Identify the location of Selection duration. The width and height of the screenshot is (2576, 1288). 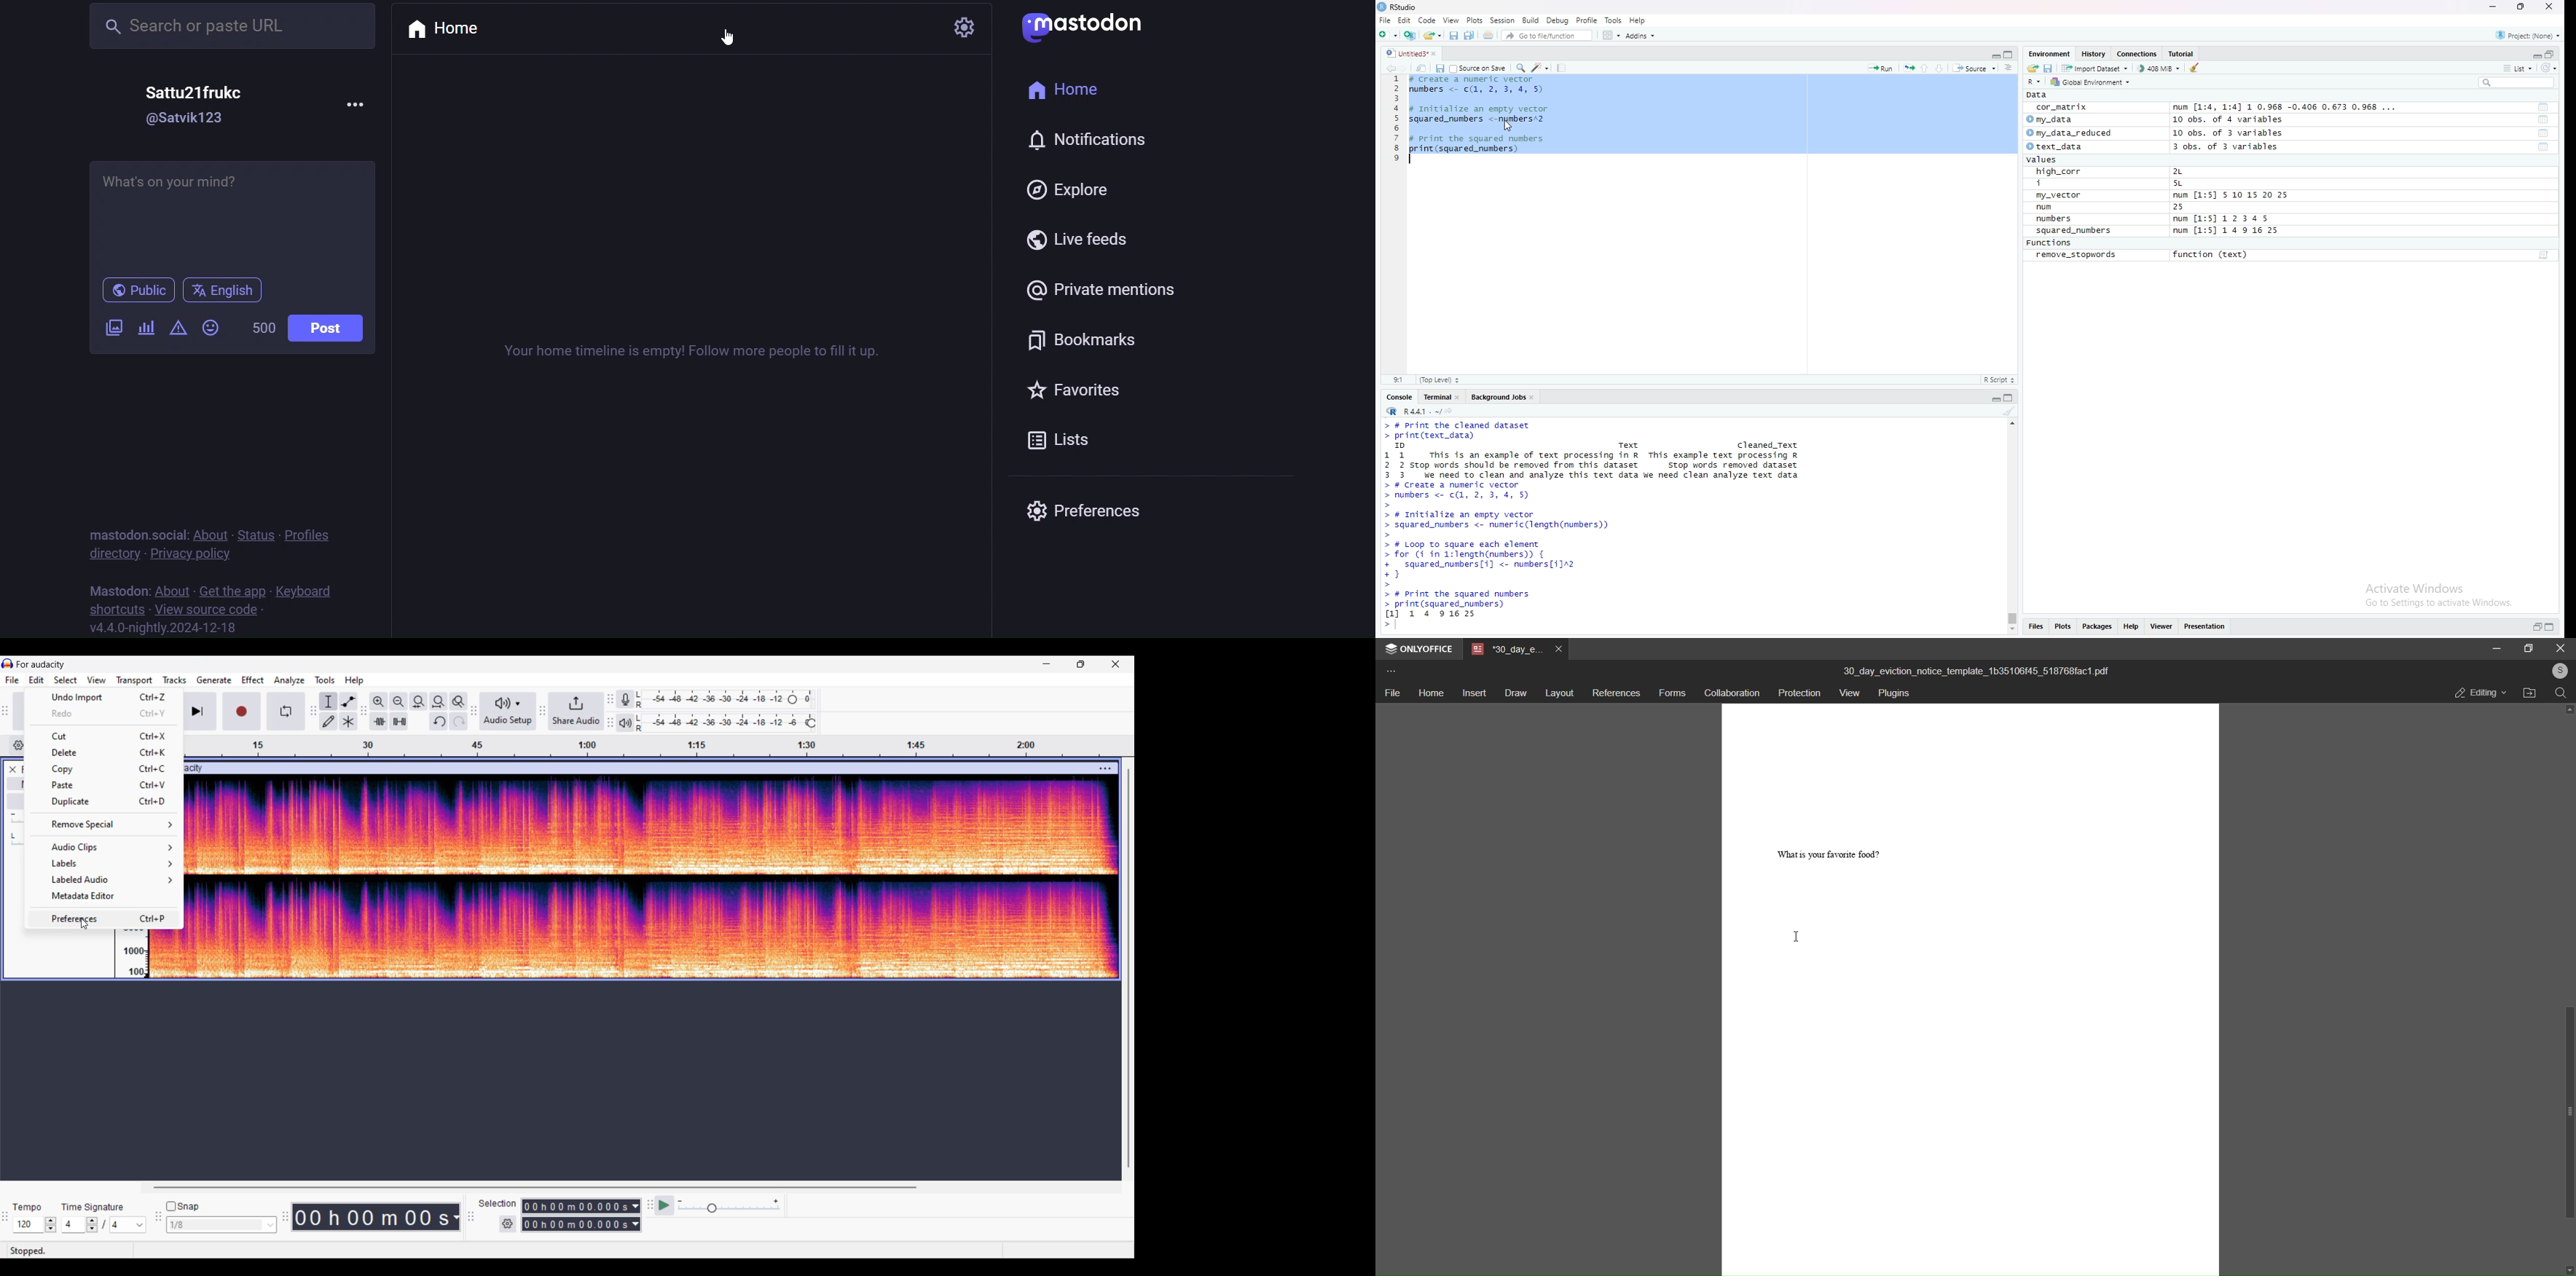
(576, 1215).